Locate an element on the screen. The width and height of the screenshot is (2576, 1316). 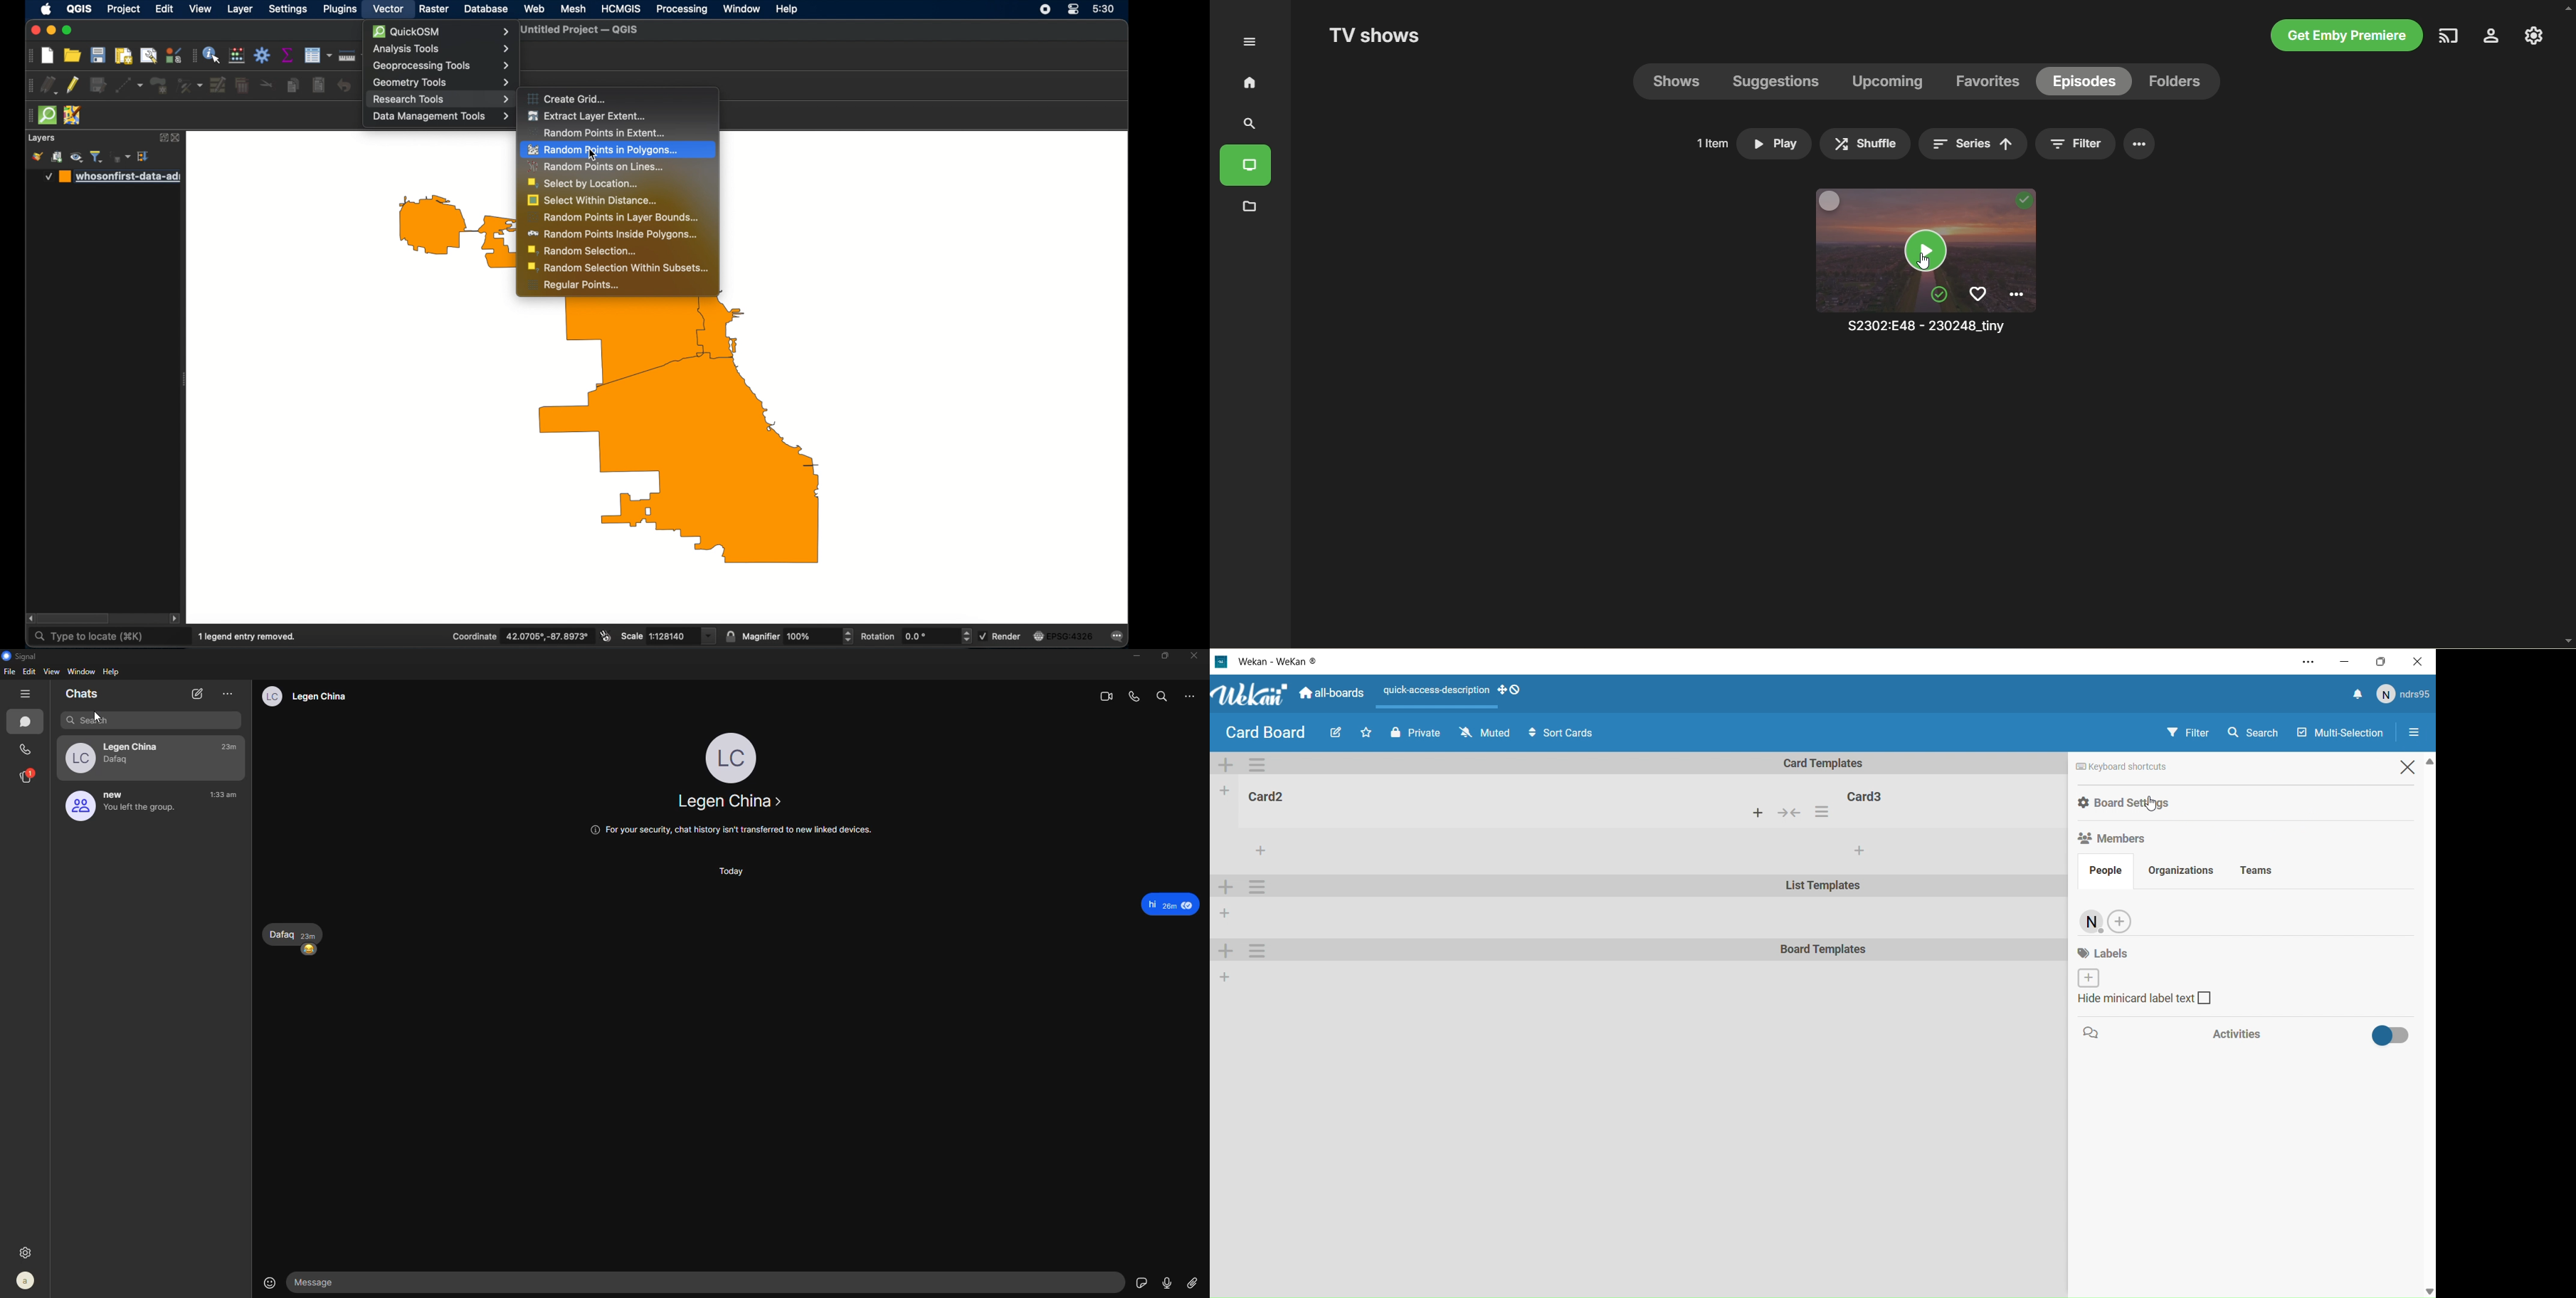
 is located at coordinates (1284, 799).